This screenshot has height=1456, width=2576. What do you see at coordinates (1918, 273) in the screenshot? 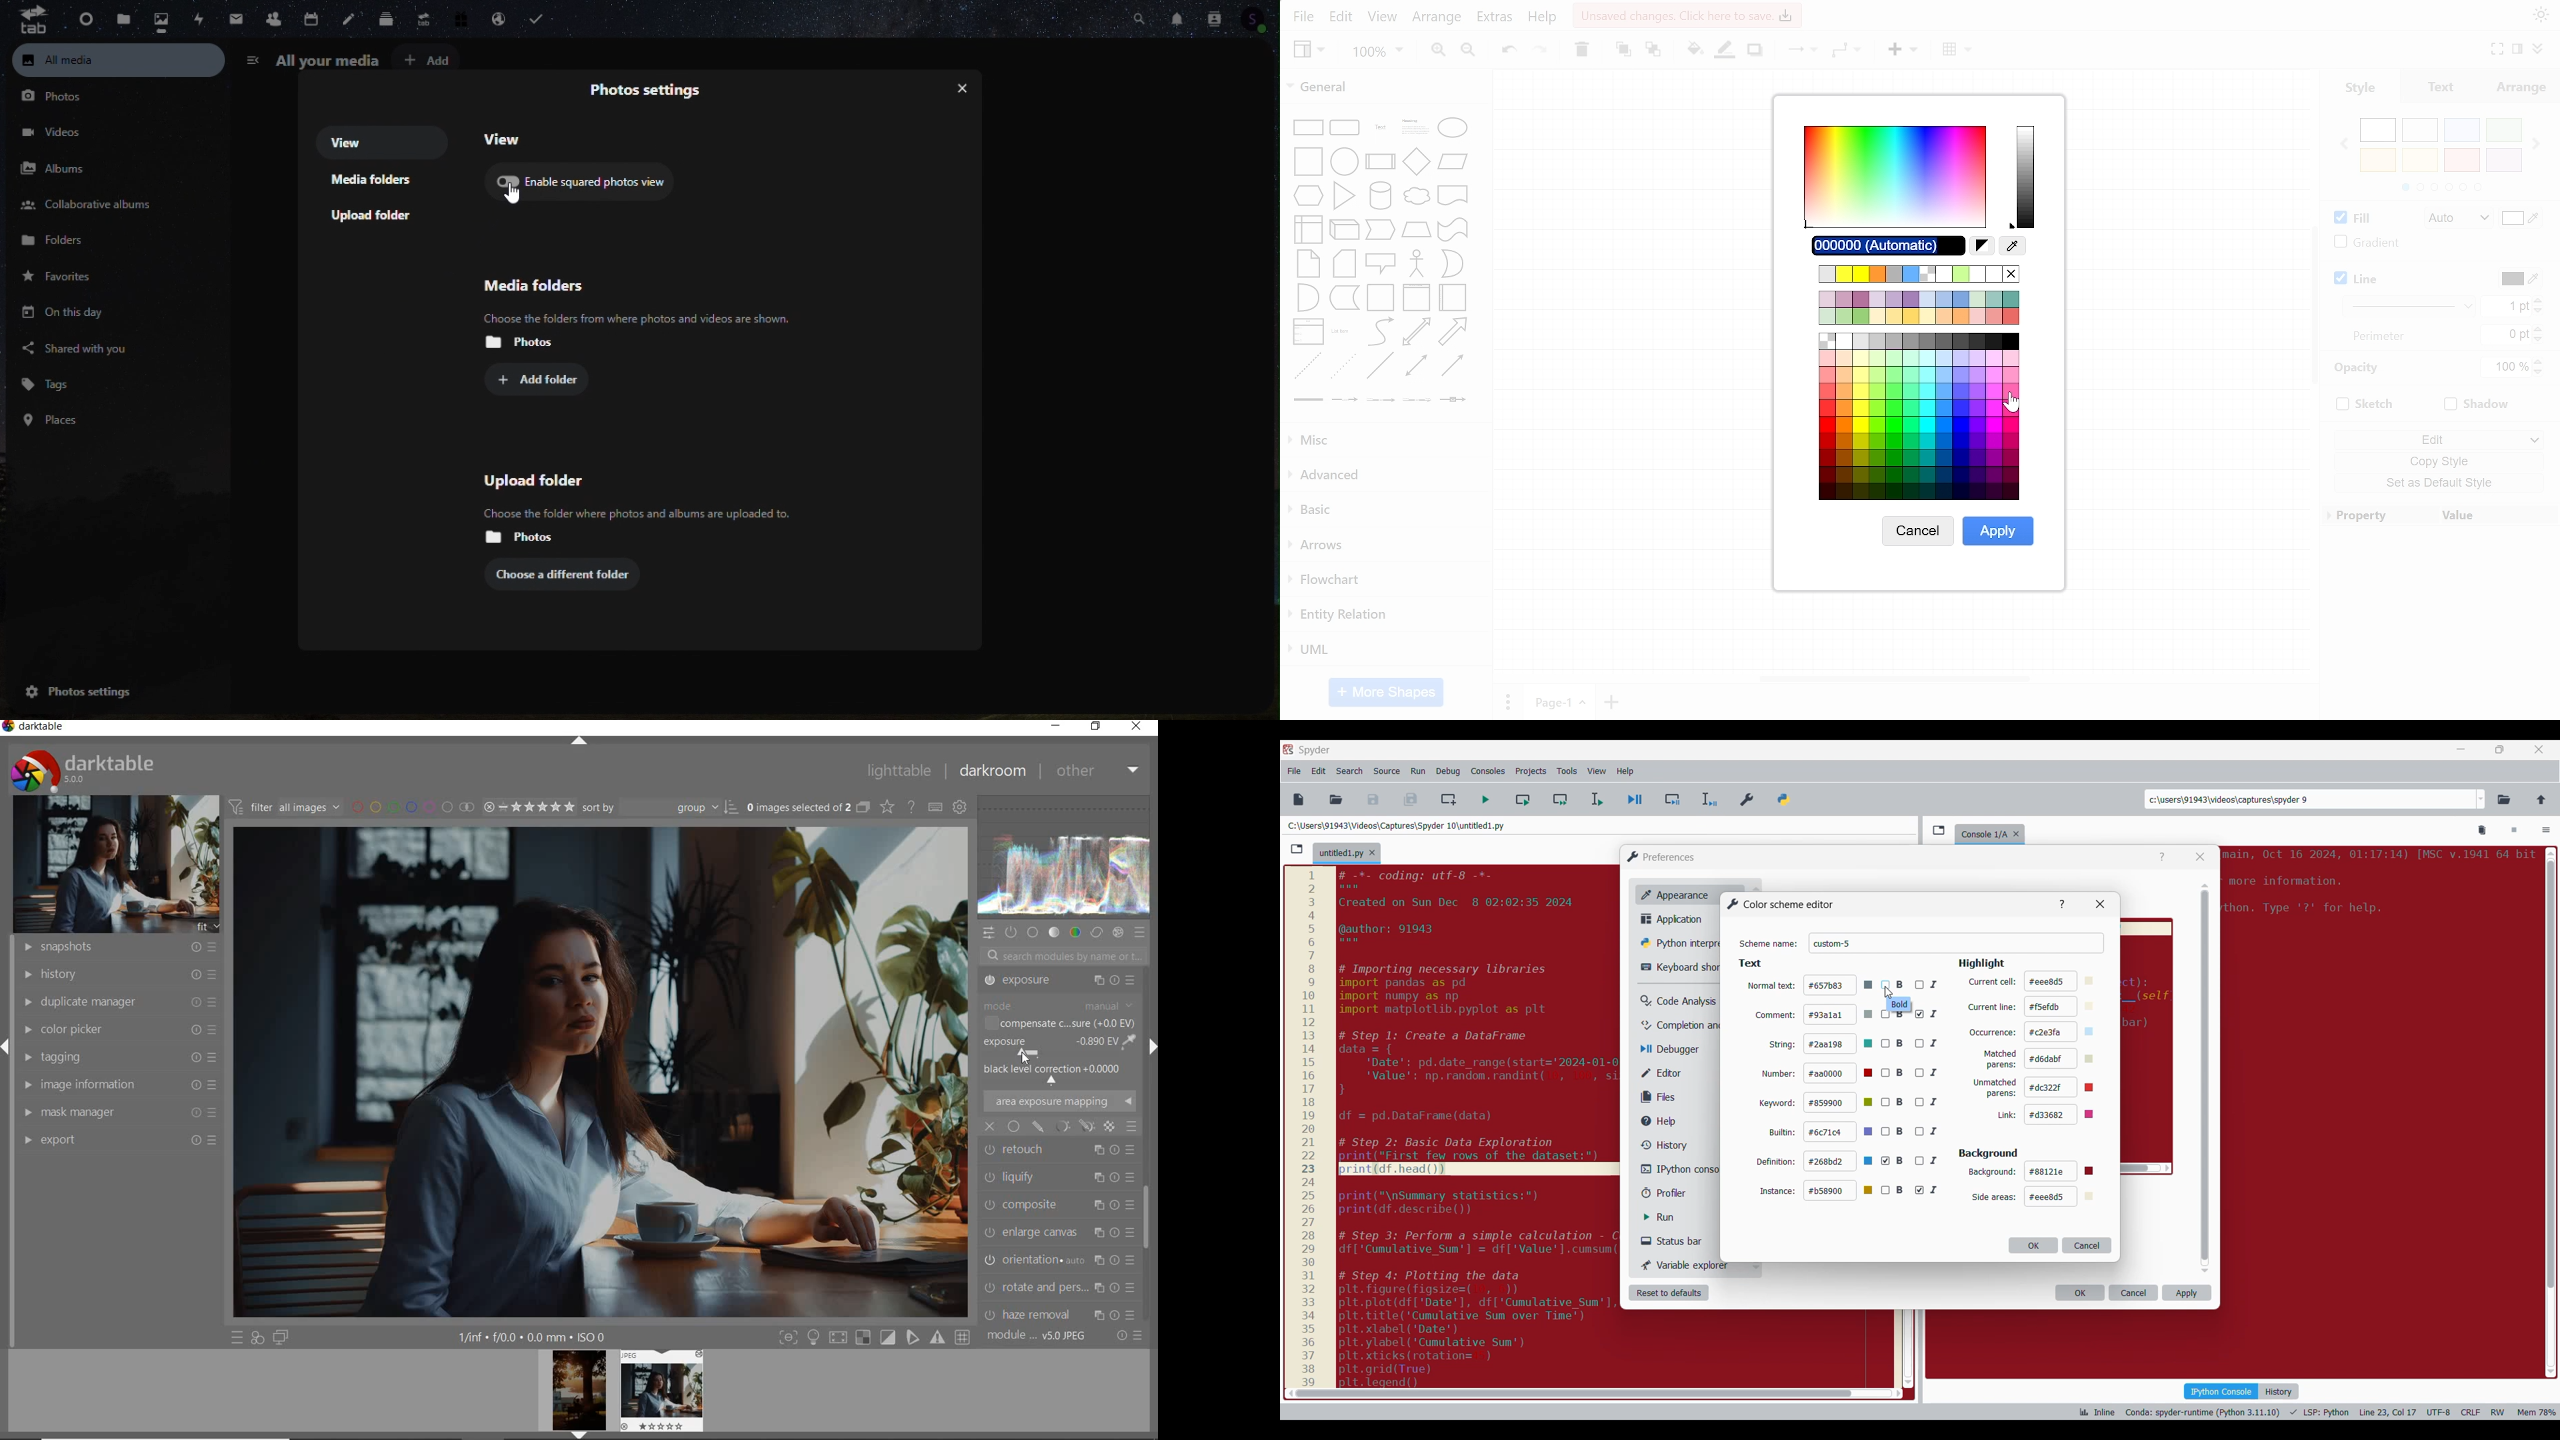
I see `Recent colors` at bounding box center [1918, 273].